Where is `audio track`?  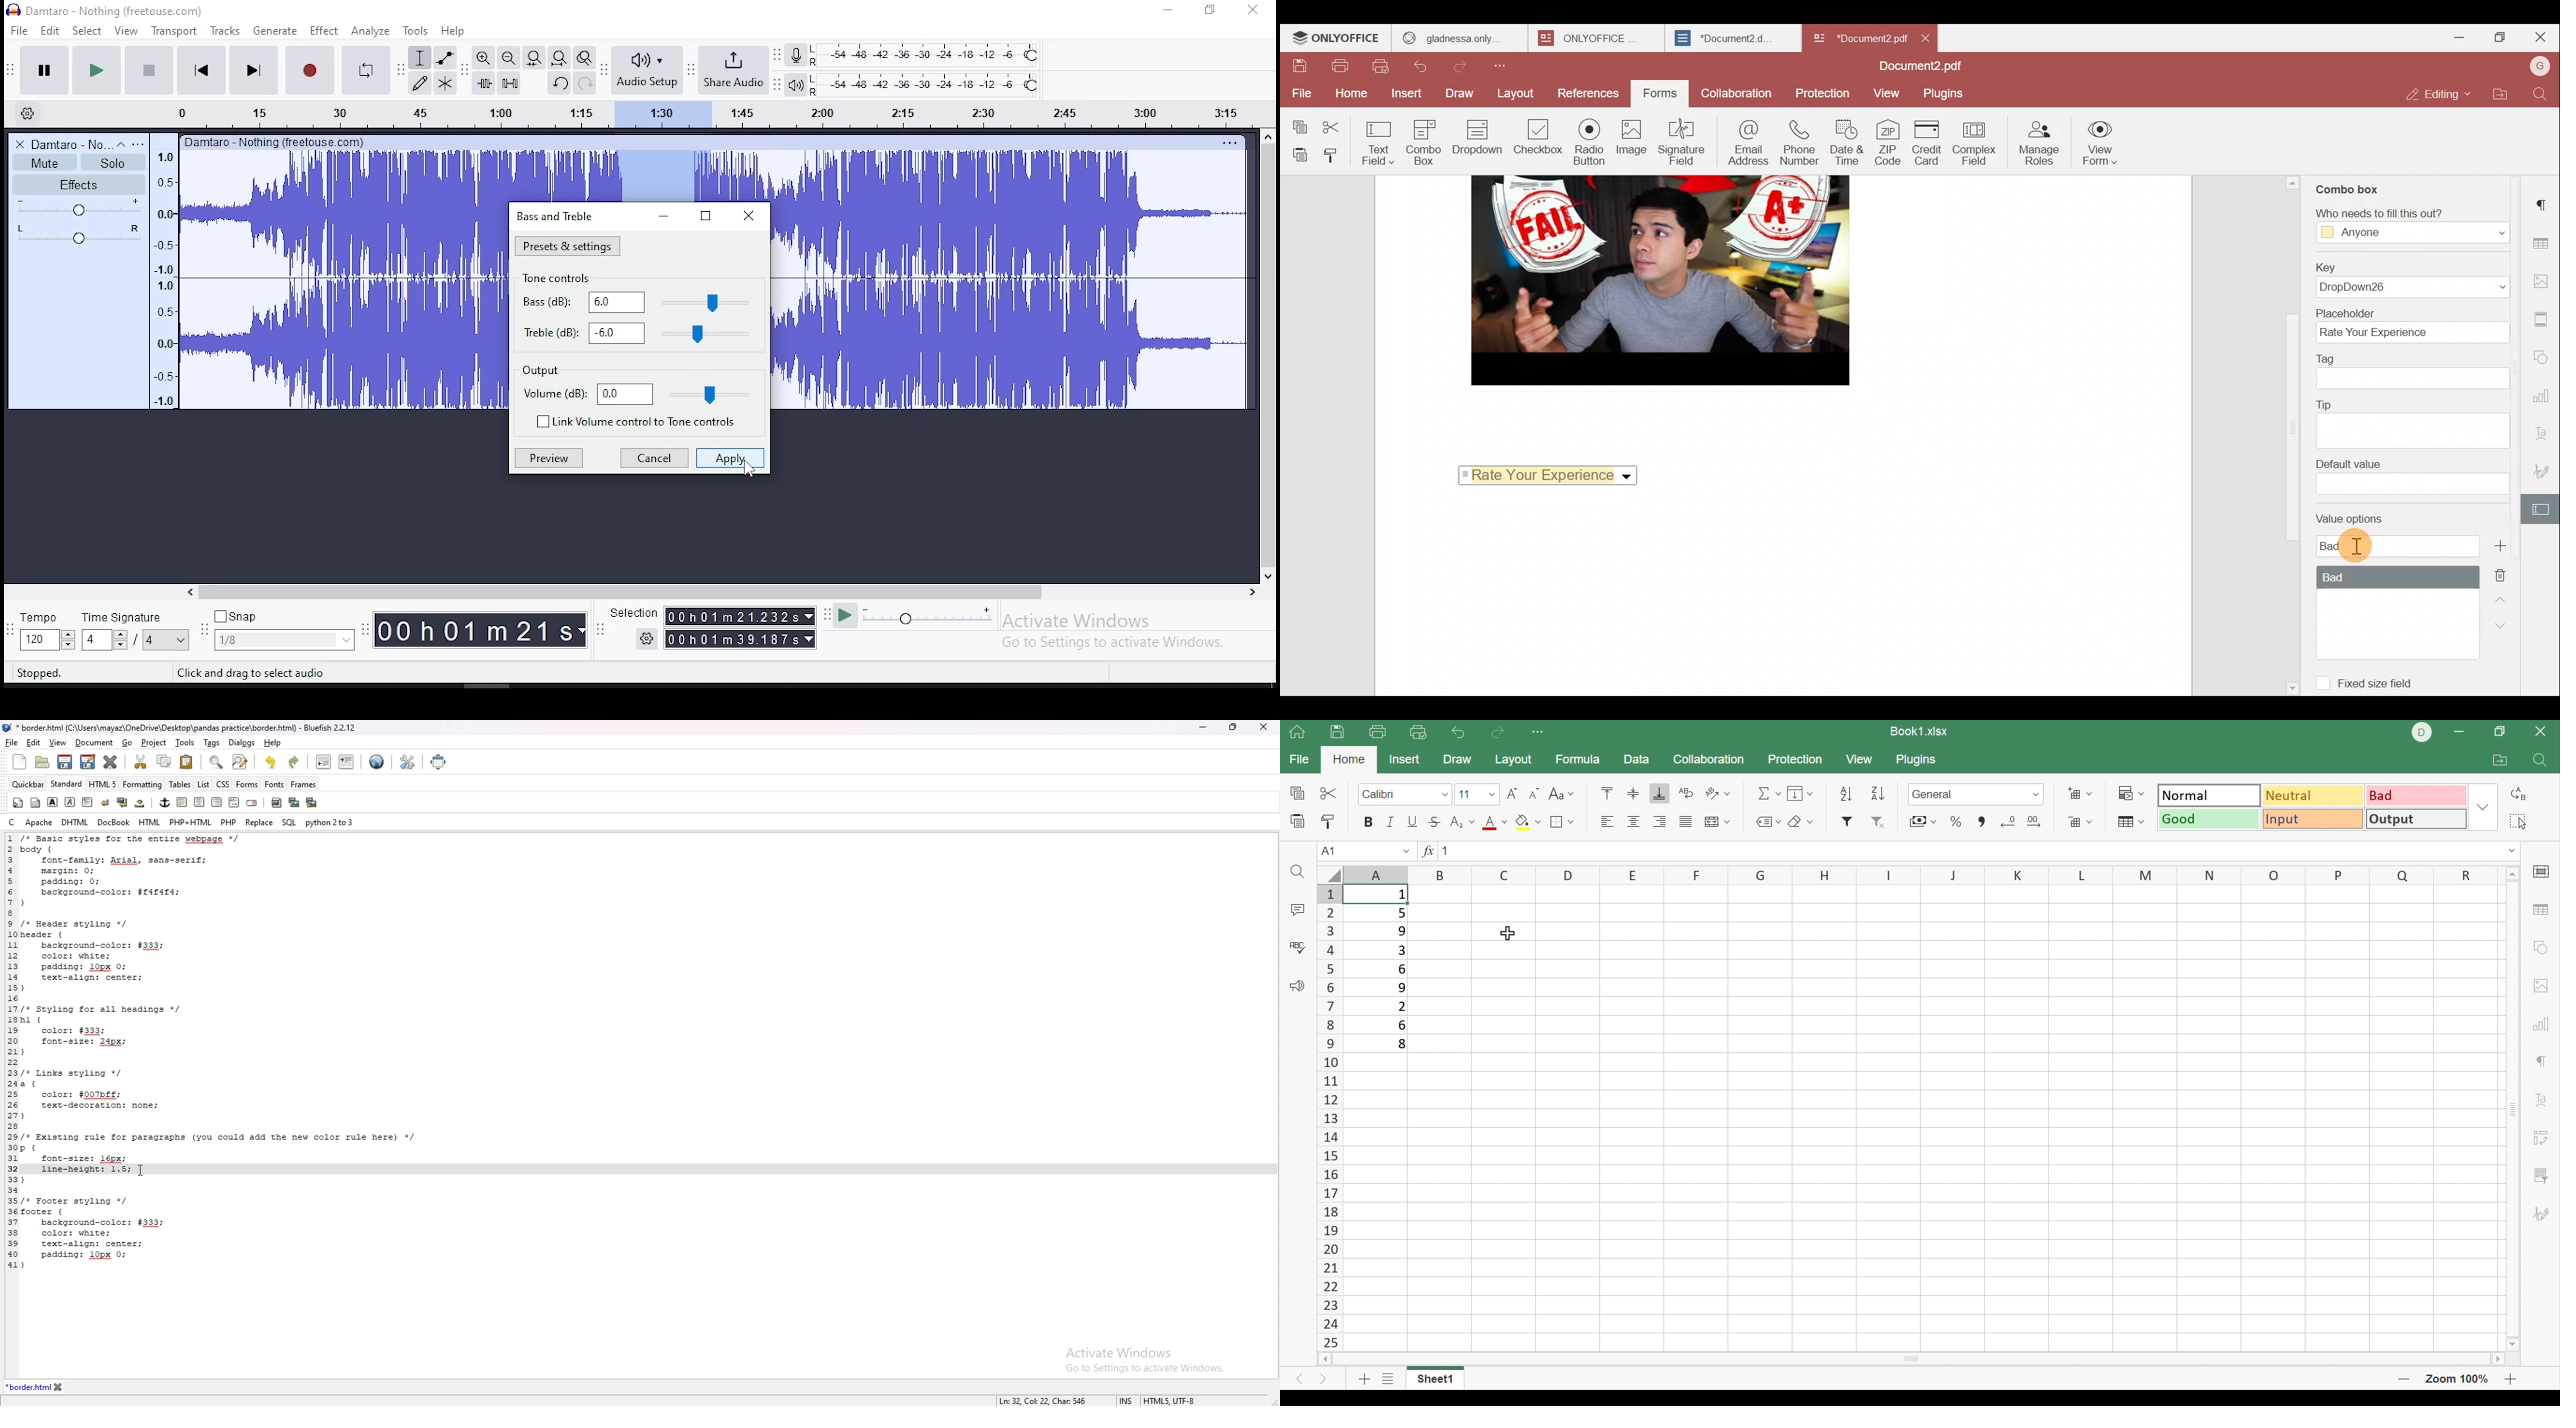 audio track is located at coordinates (1013, 344).